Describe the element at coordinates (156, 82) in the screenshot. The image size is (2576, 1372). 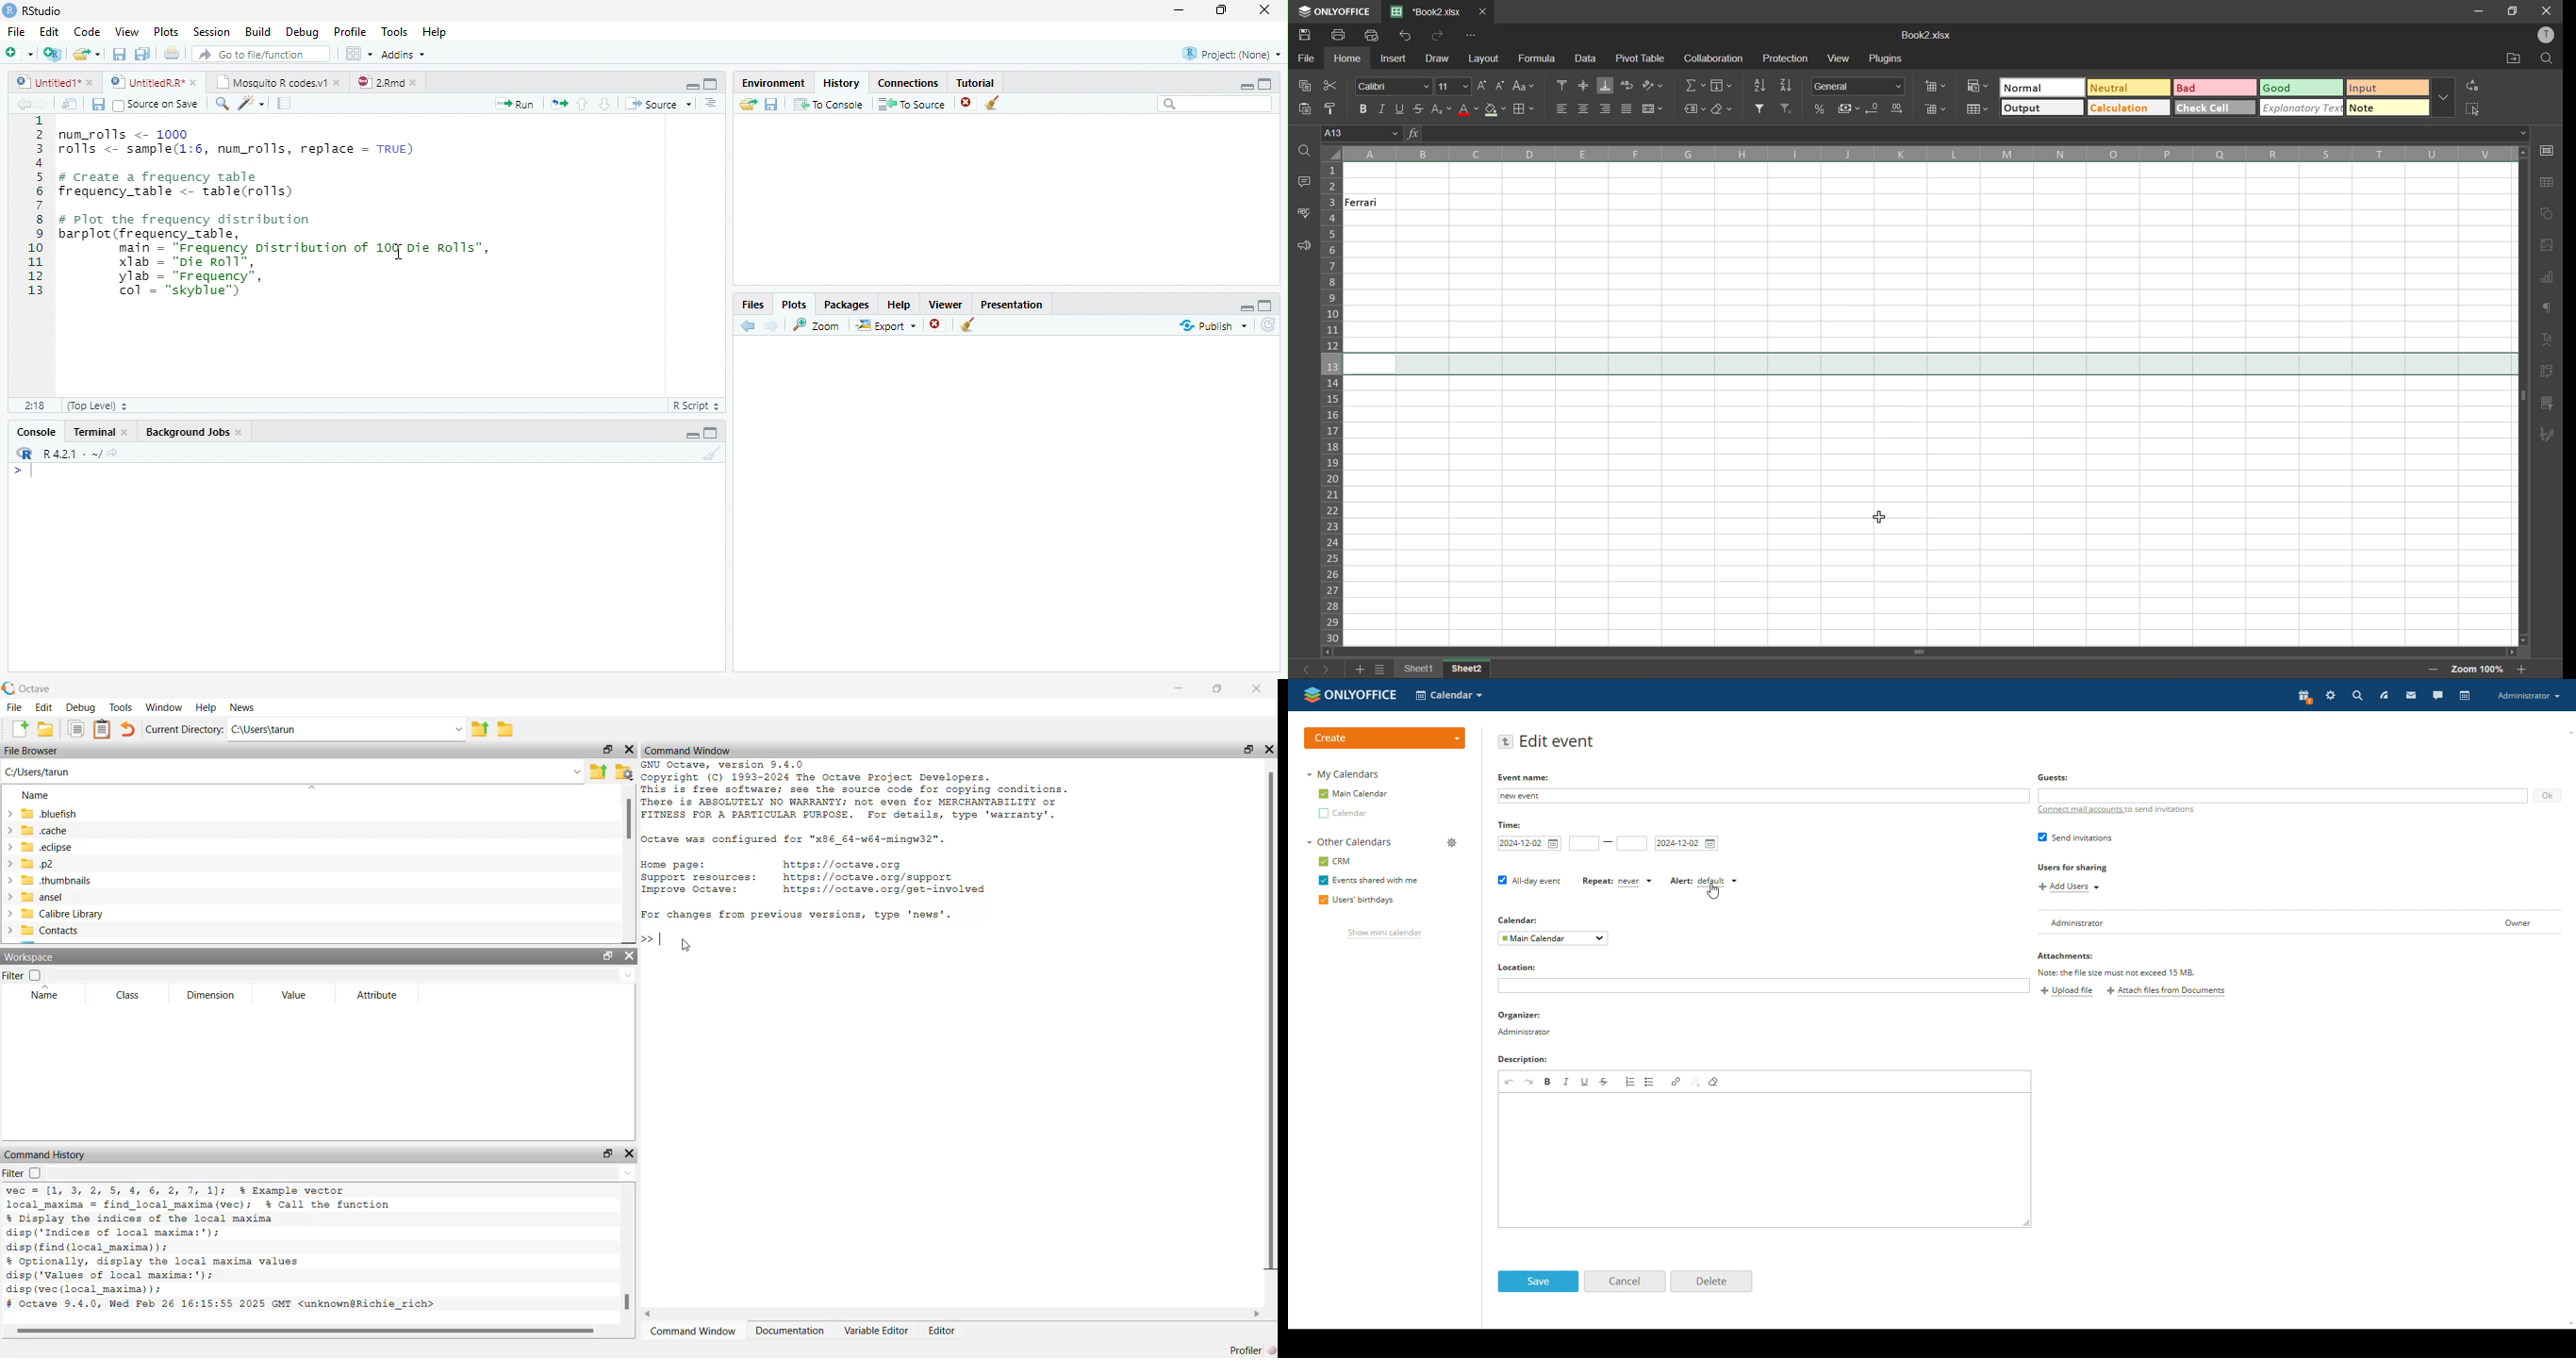
I see `© UntitedRR* *` at that location.